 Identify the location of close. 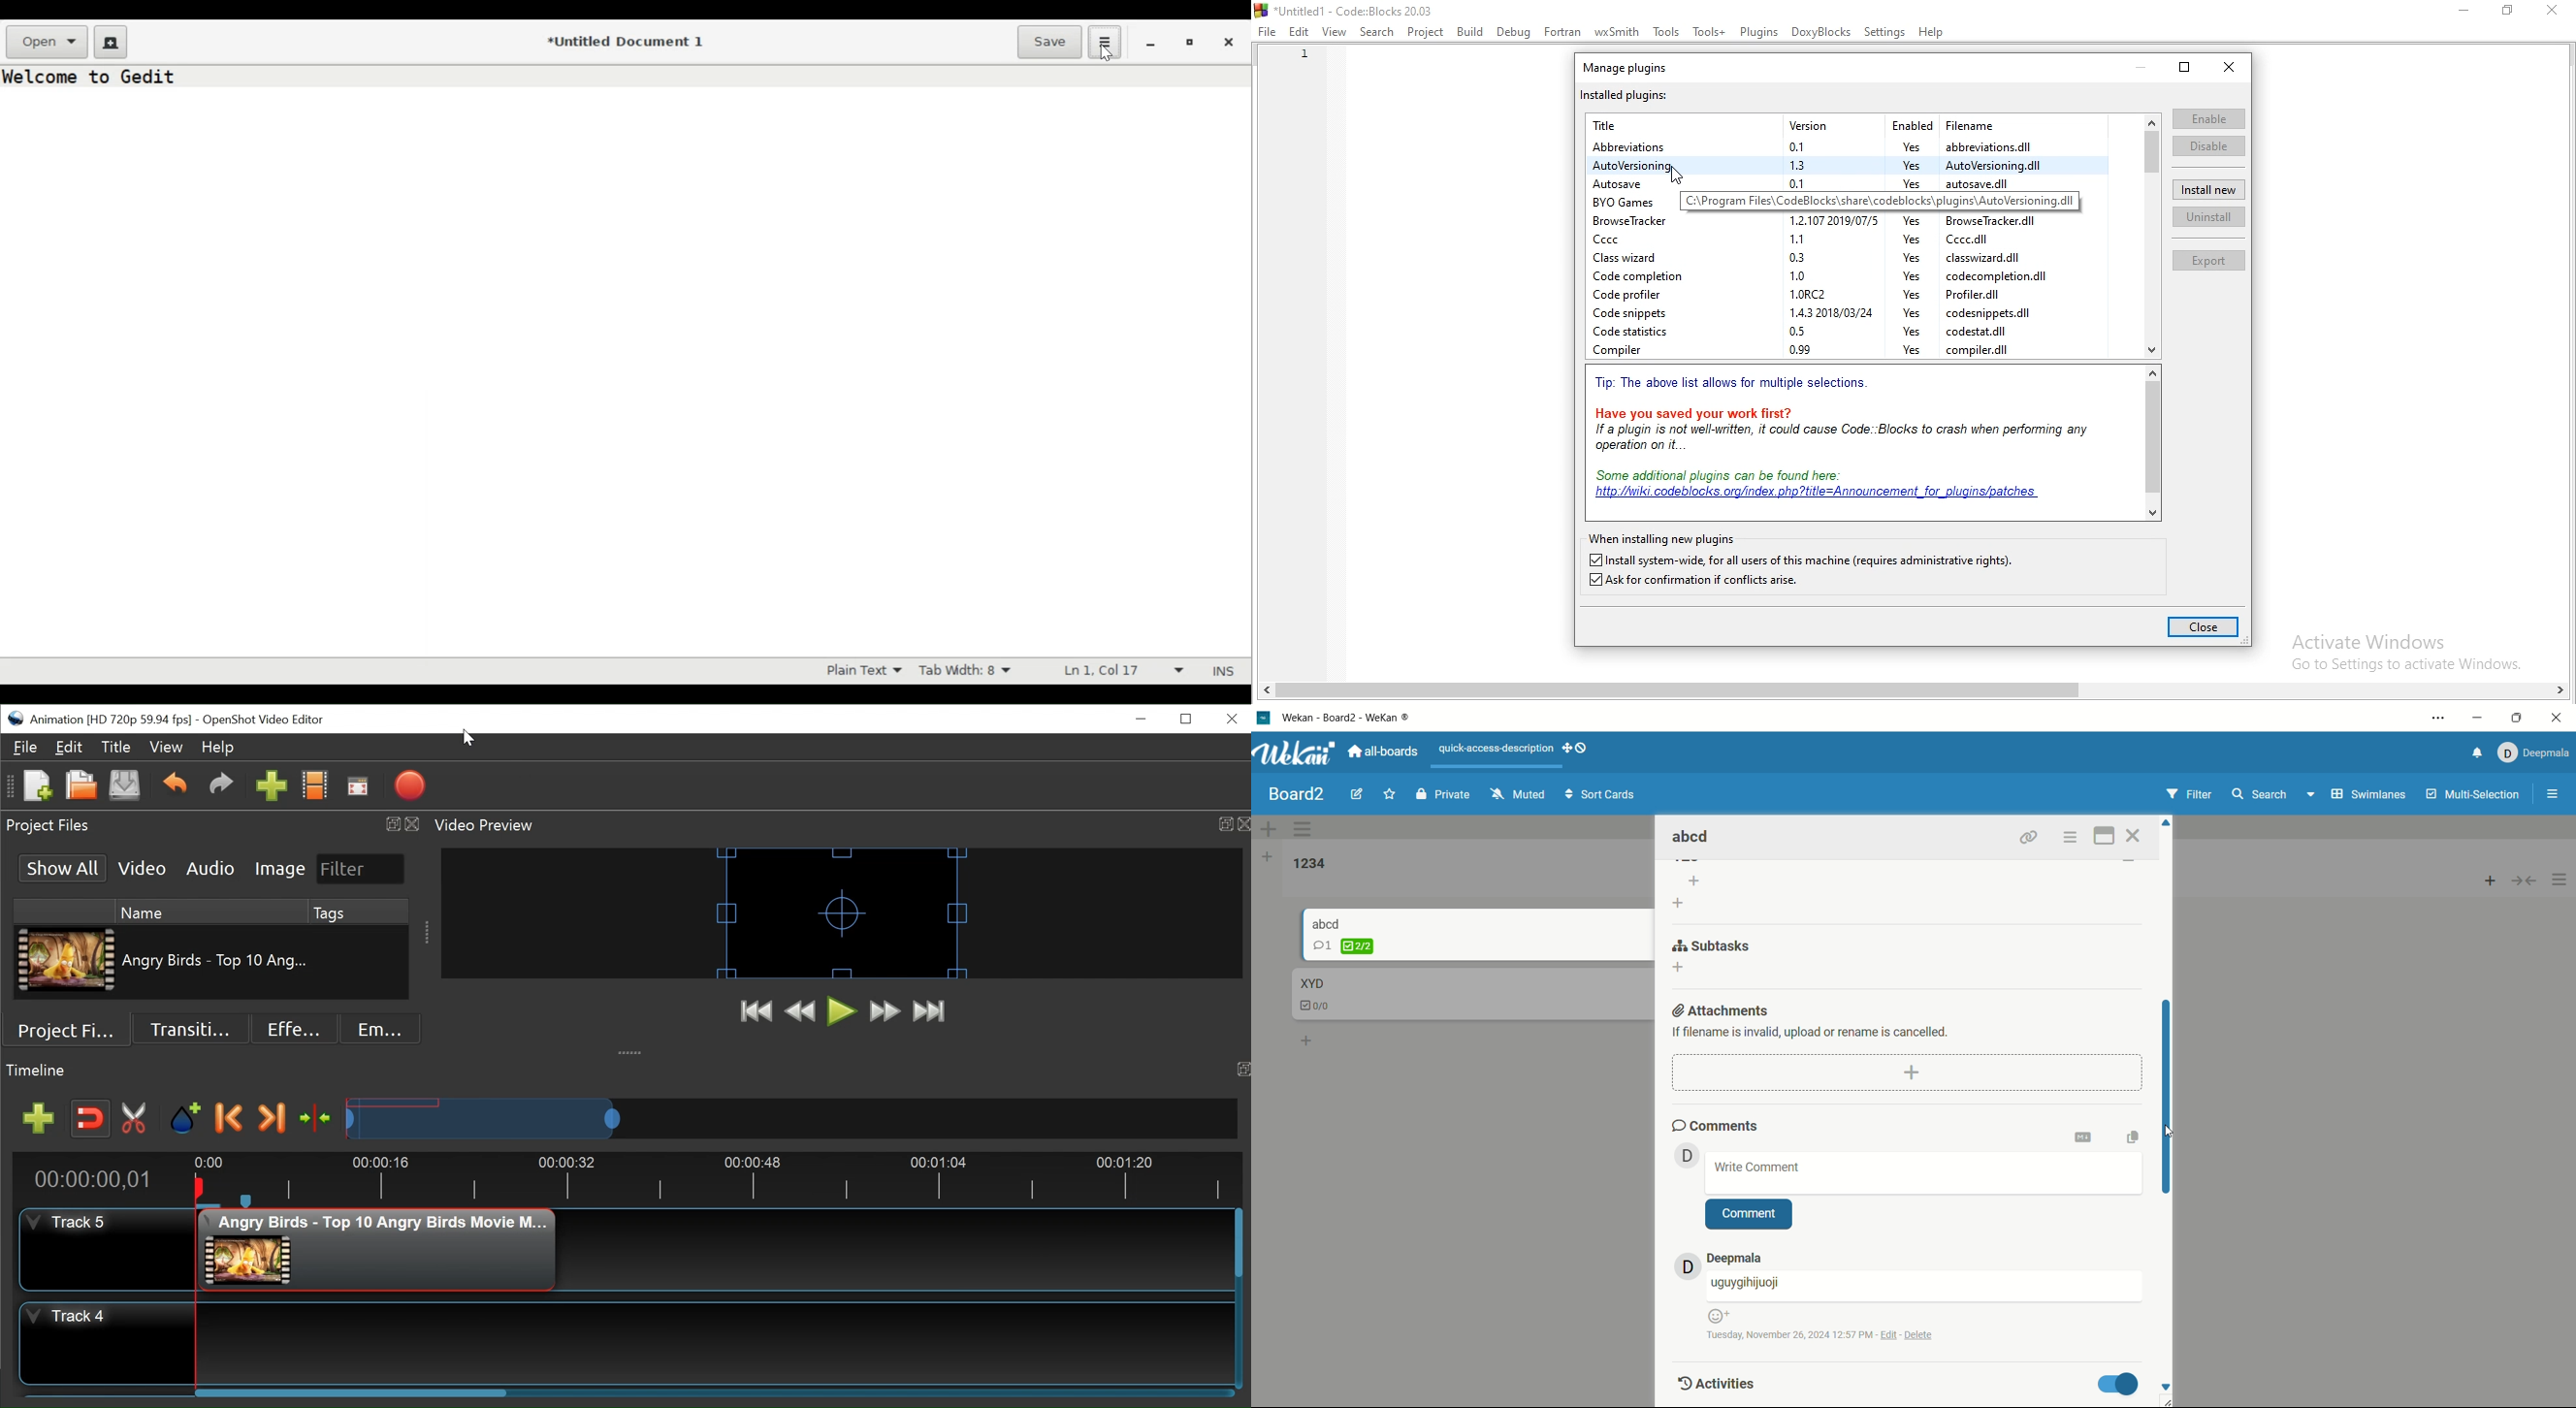
(2136, 836).